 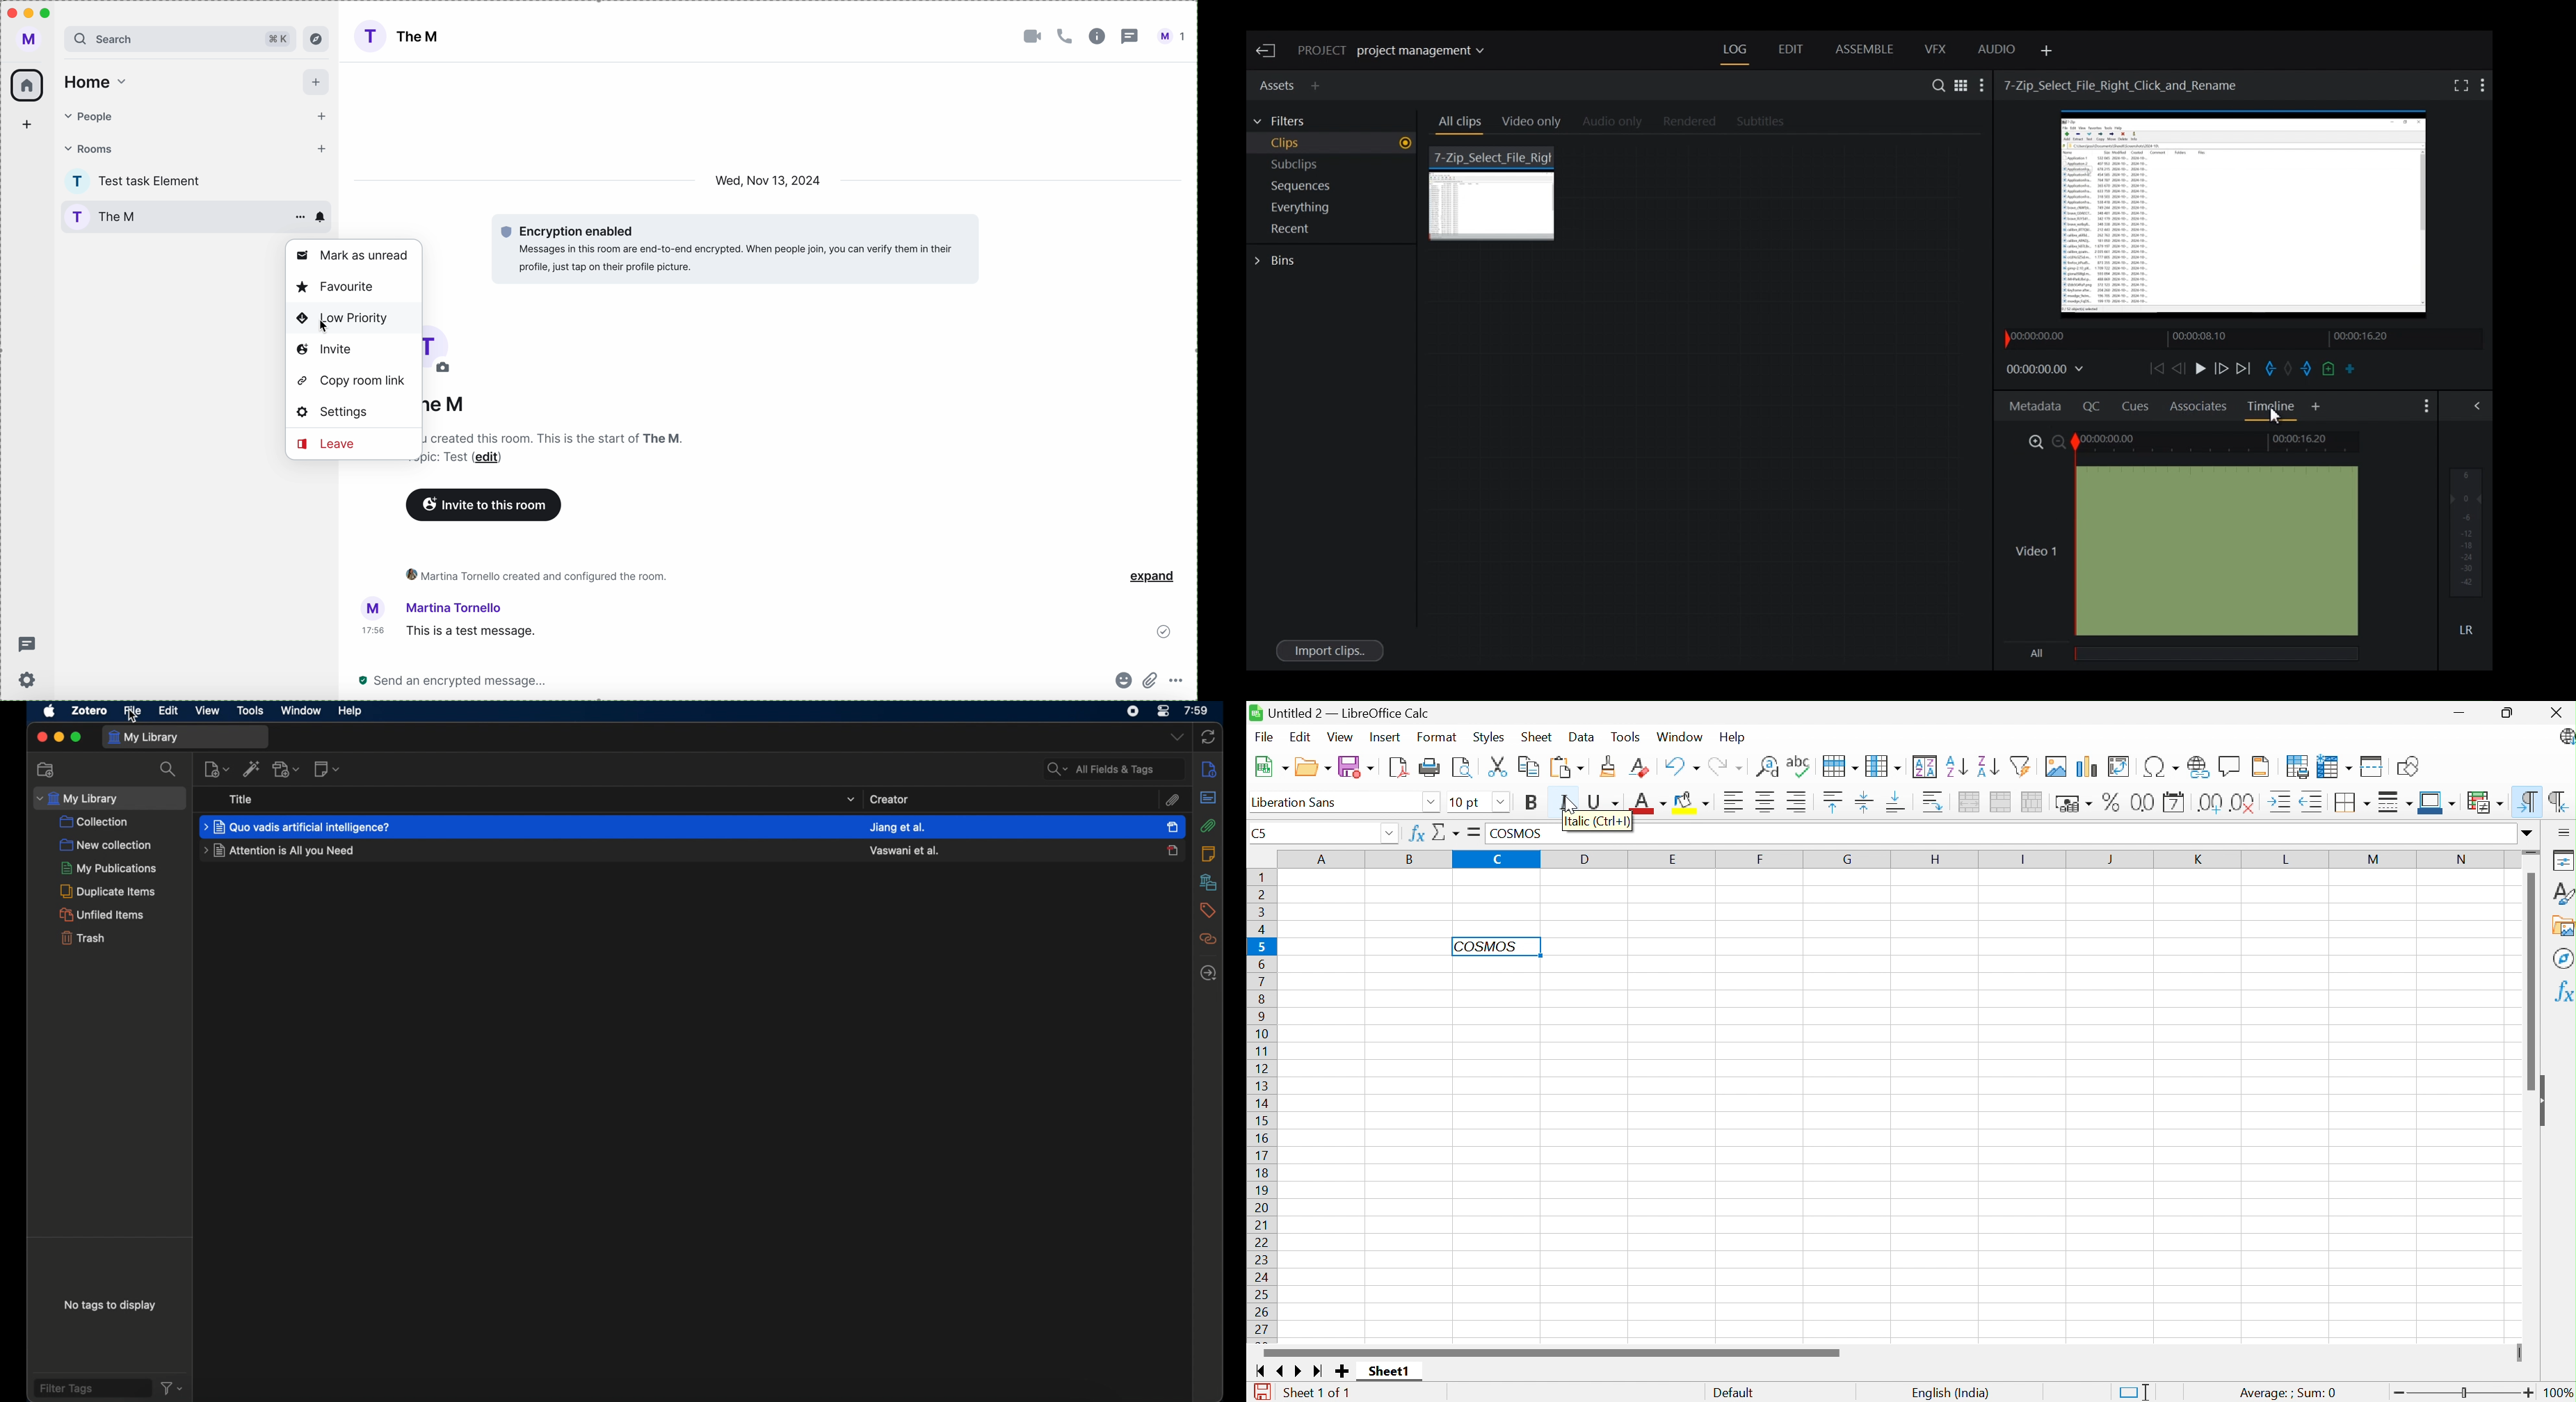 What do you see at coordinates (2565, 737) in the screenshot?
I see `LibreOffice update available.` at bounding box center [2565, 737].